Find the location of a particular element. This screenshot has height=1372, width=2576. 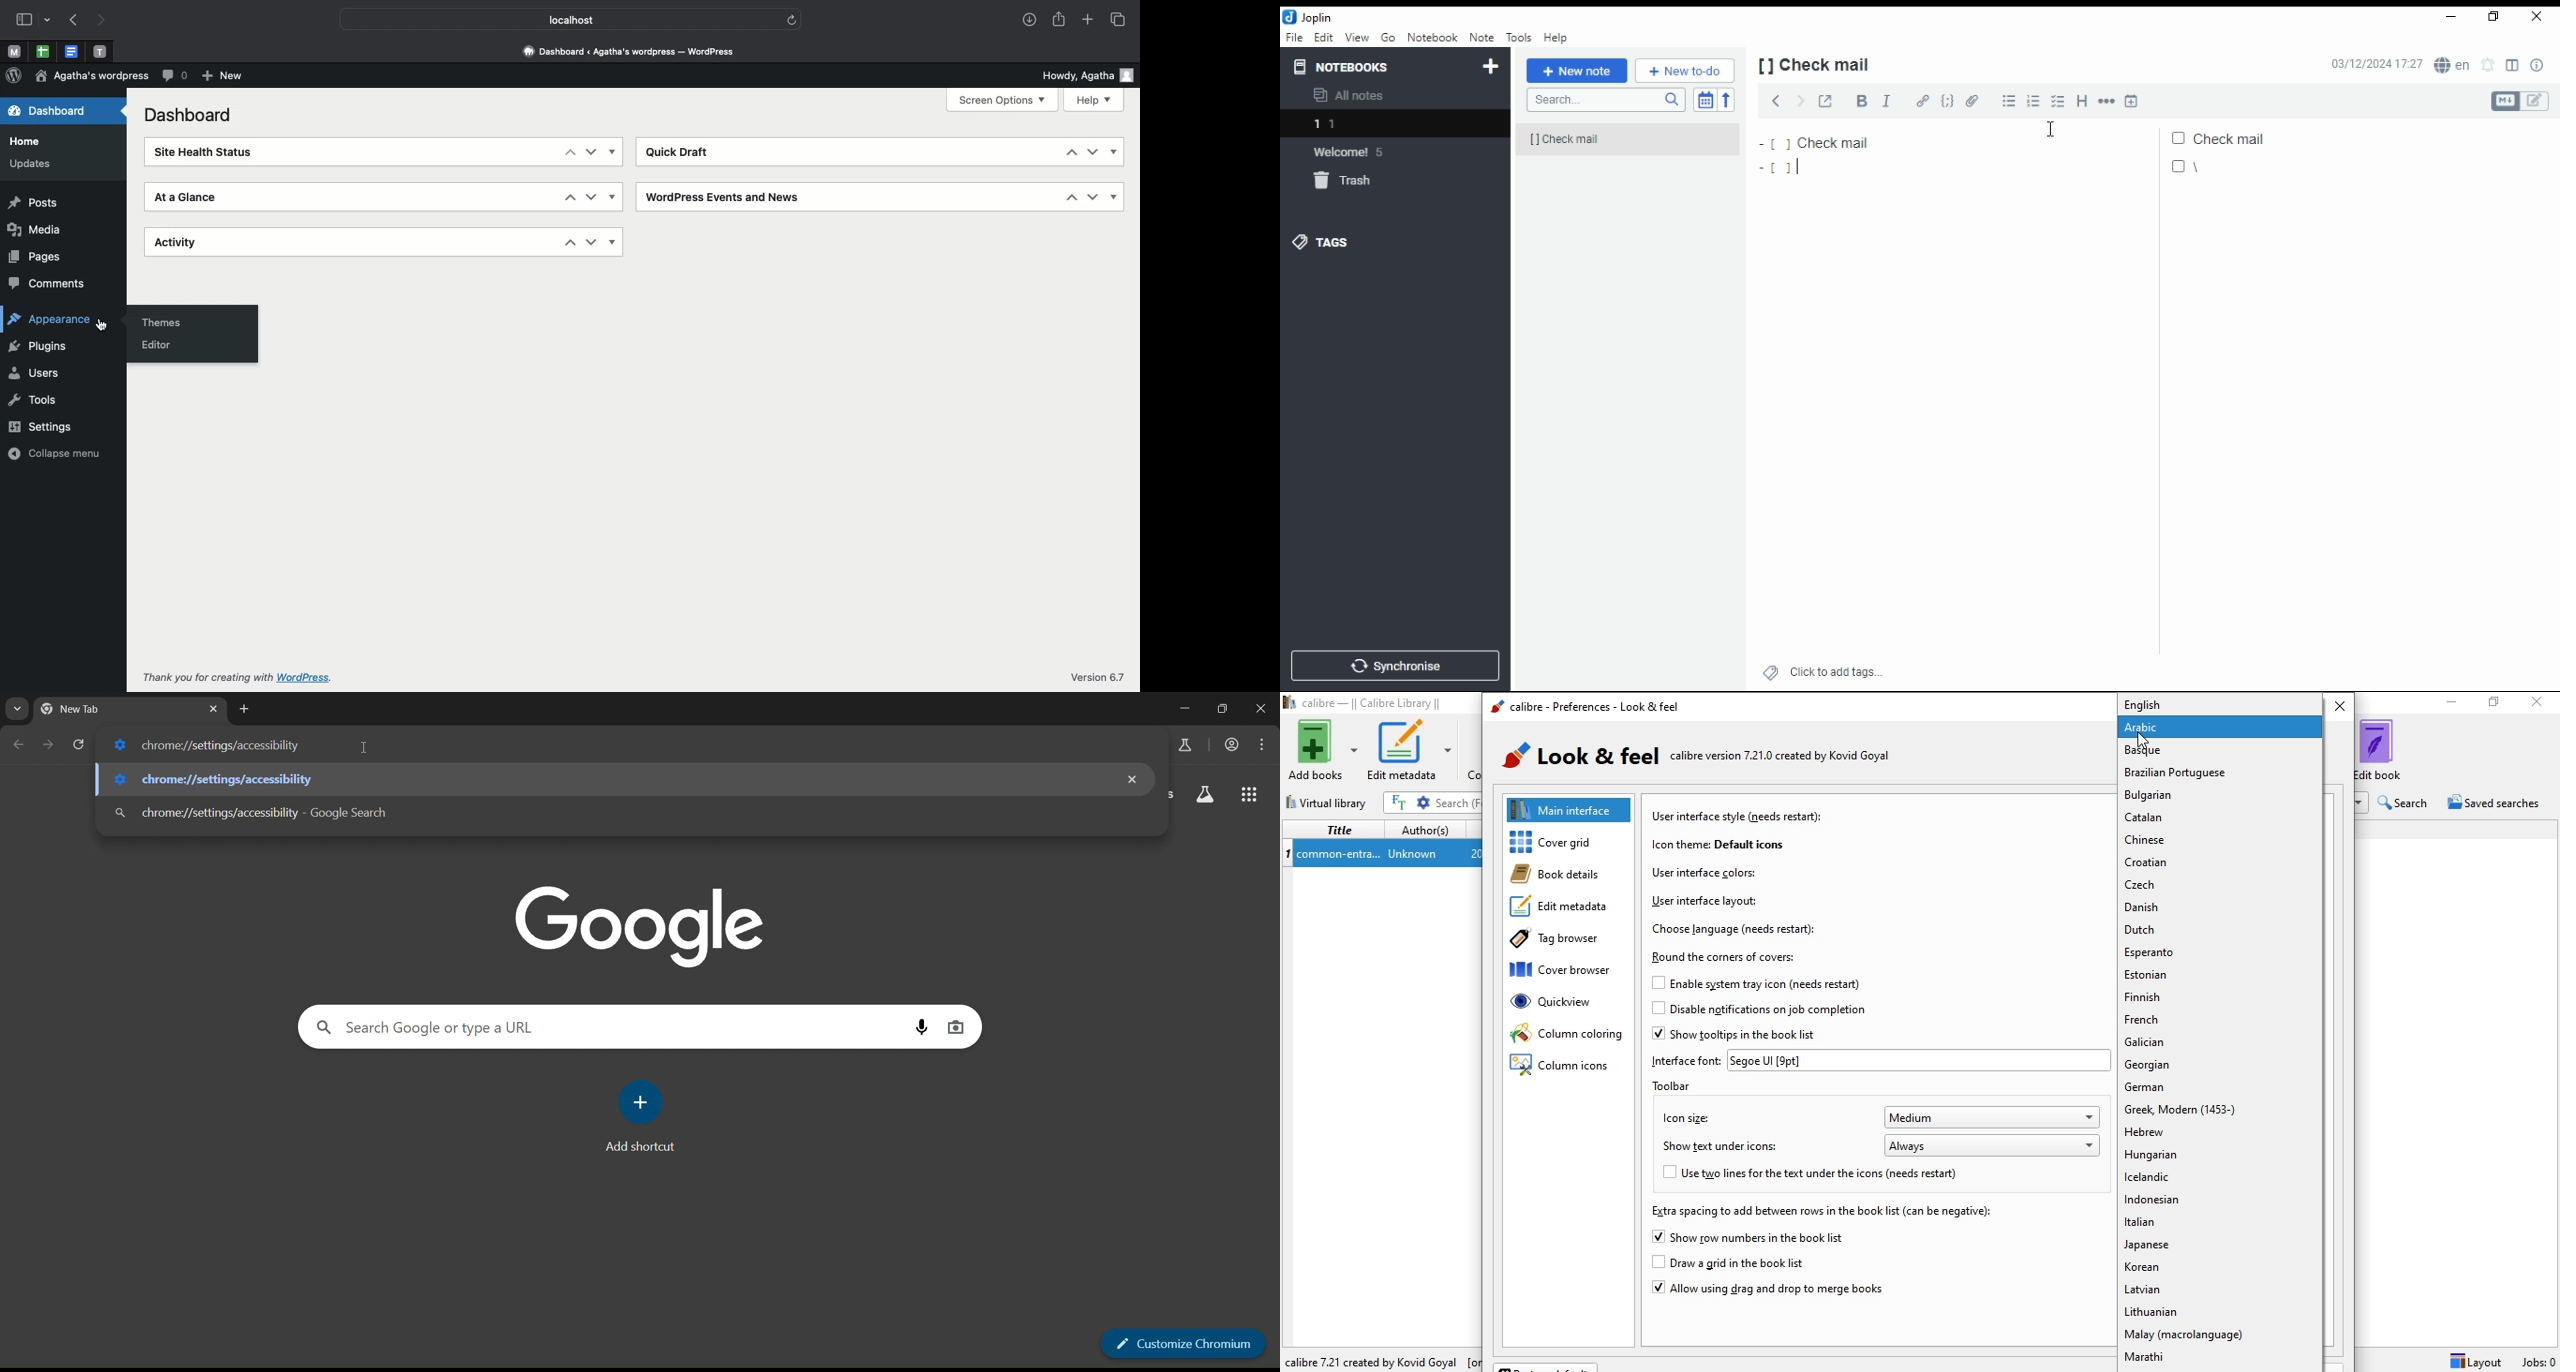

03/12/2024 17:27 is located at coordinates (2376, 64).